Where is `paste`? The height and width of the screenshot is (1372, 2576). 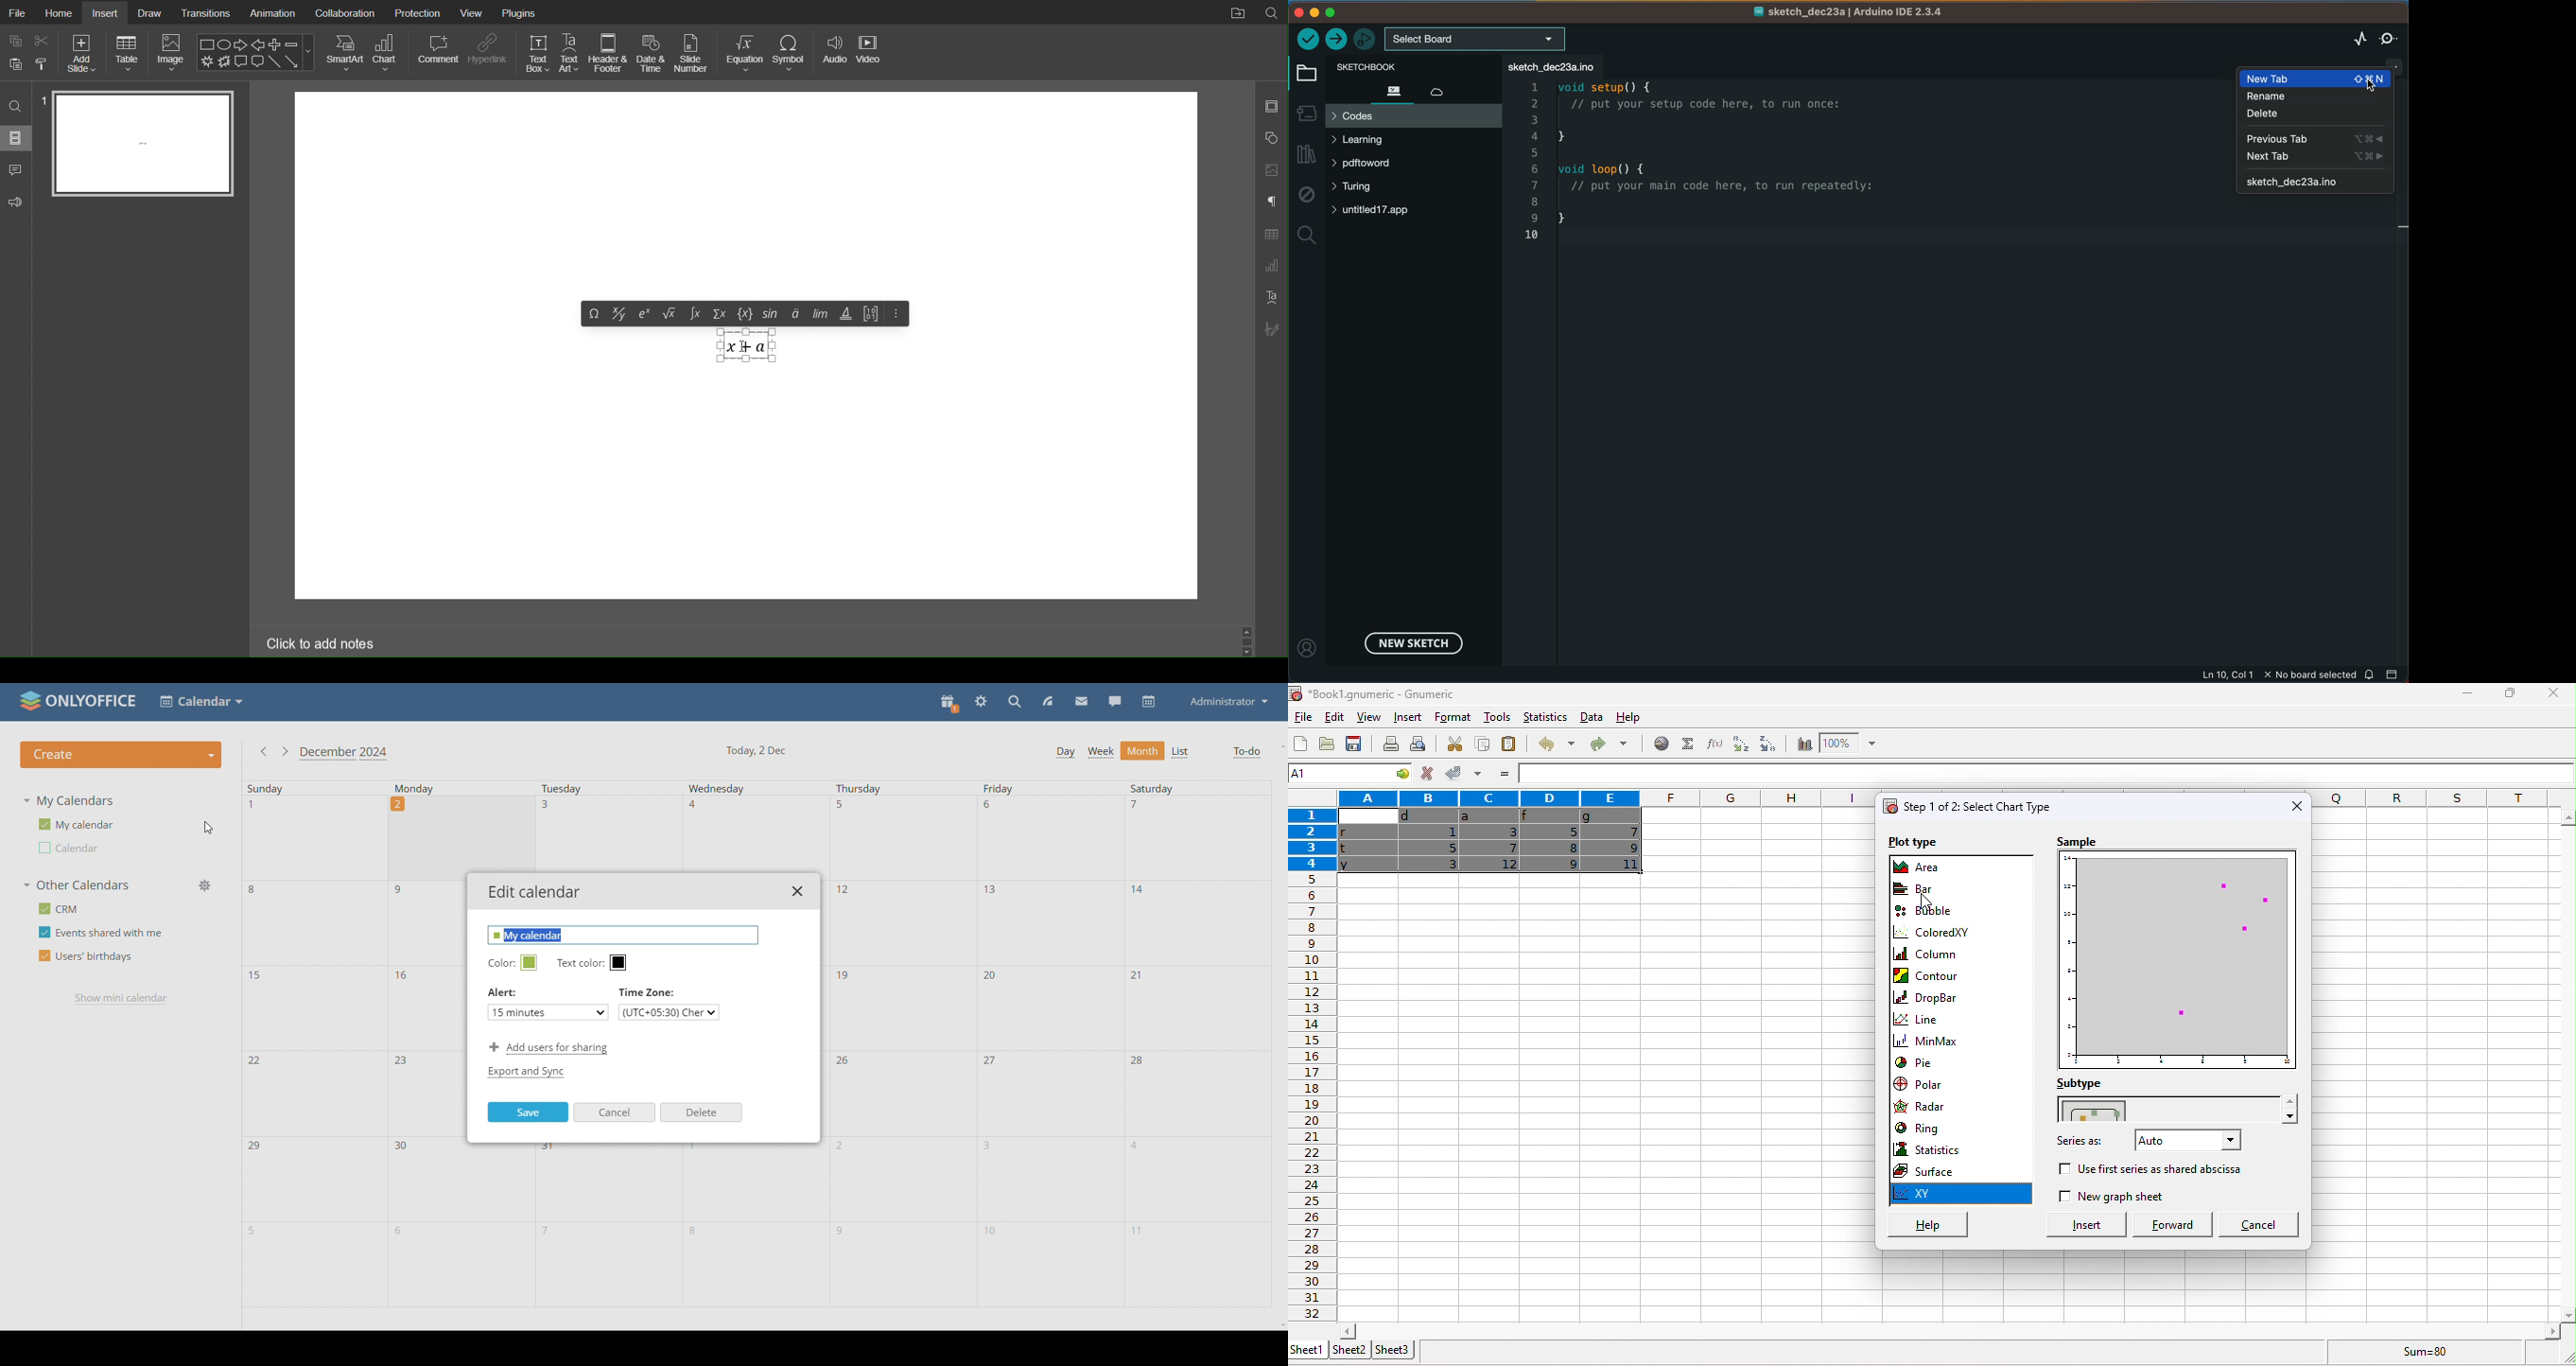
paste is located at coordinates (1509, 743).